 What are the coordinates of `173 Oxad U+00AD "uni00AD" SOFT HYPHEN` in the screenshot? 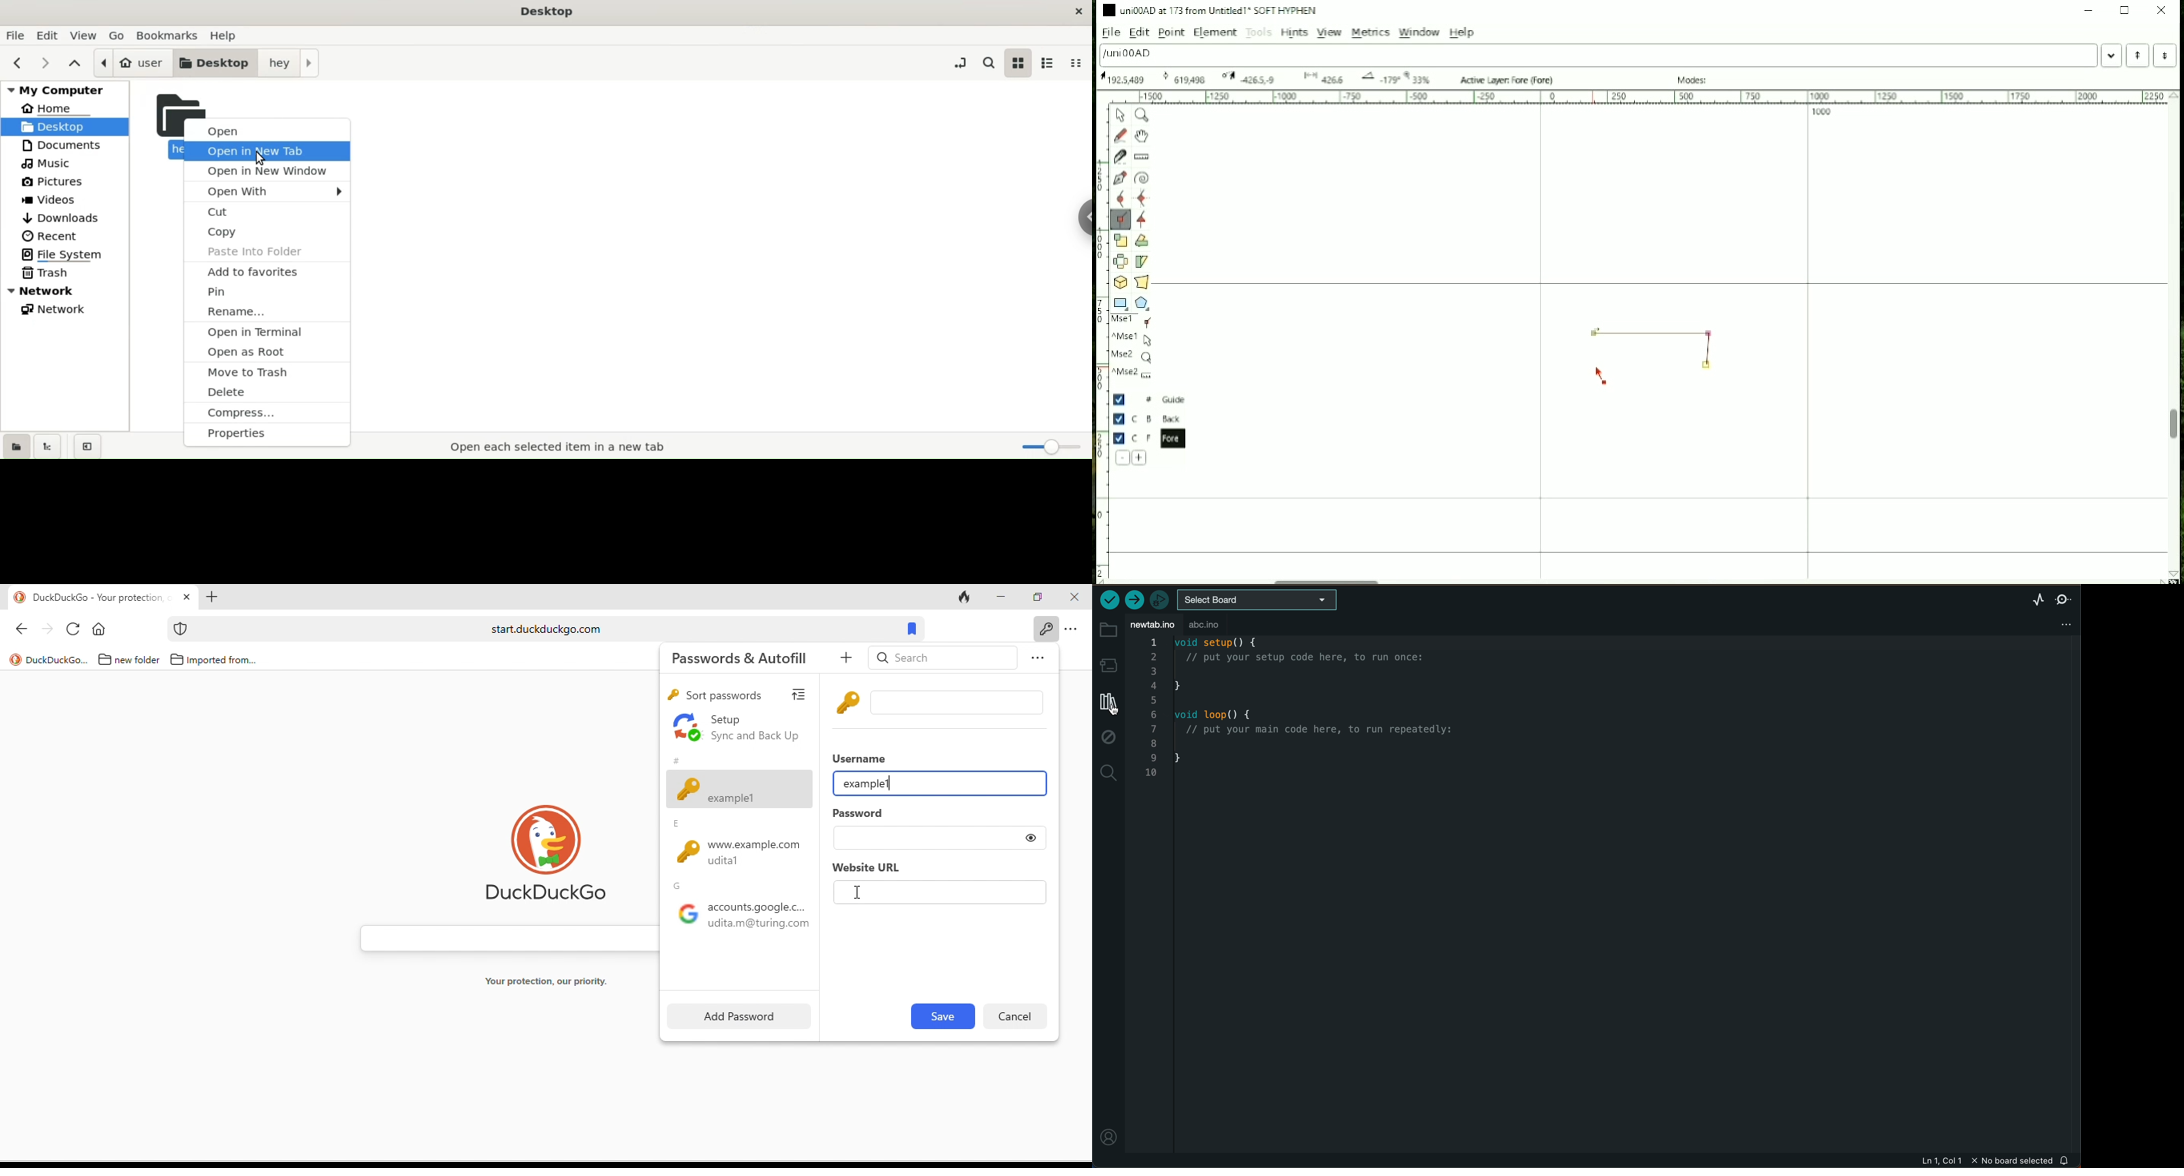 It's located at (1380, 79).